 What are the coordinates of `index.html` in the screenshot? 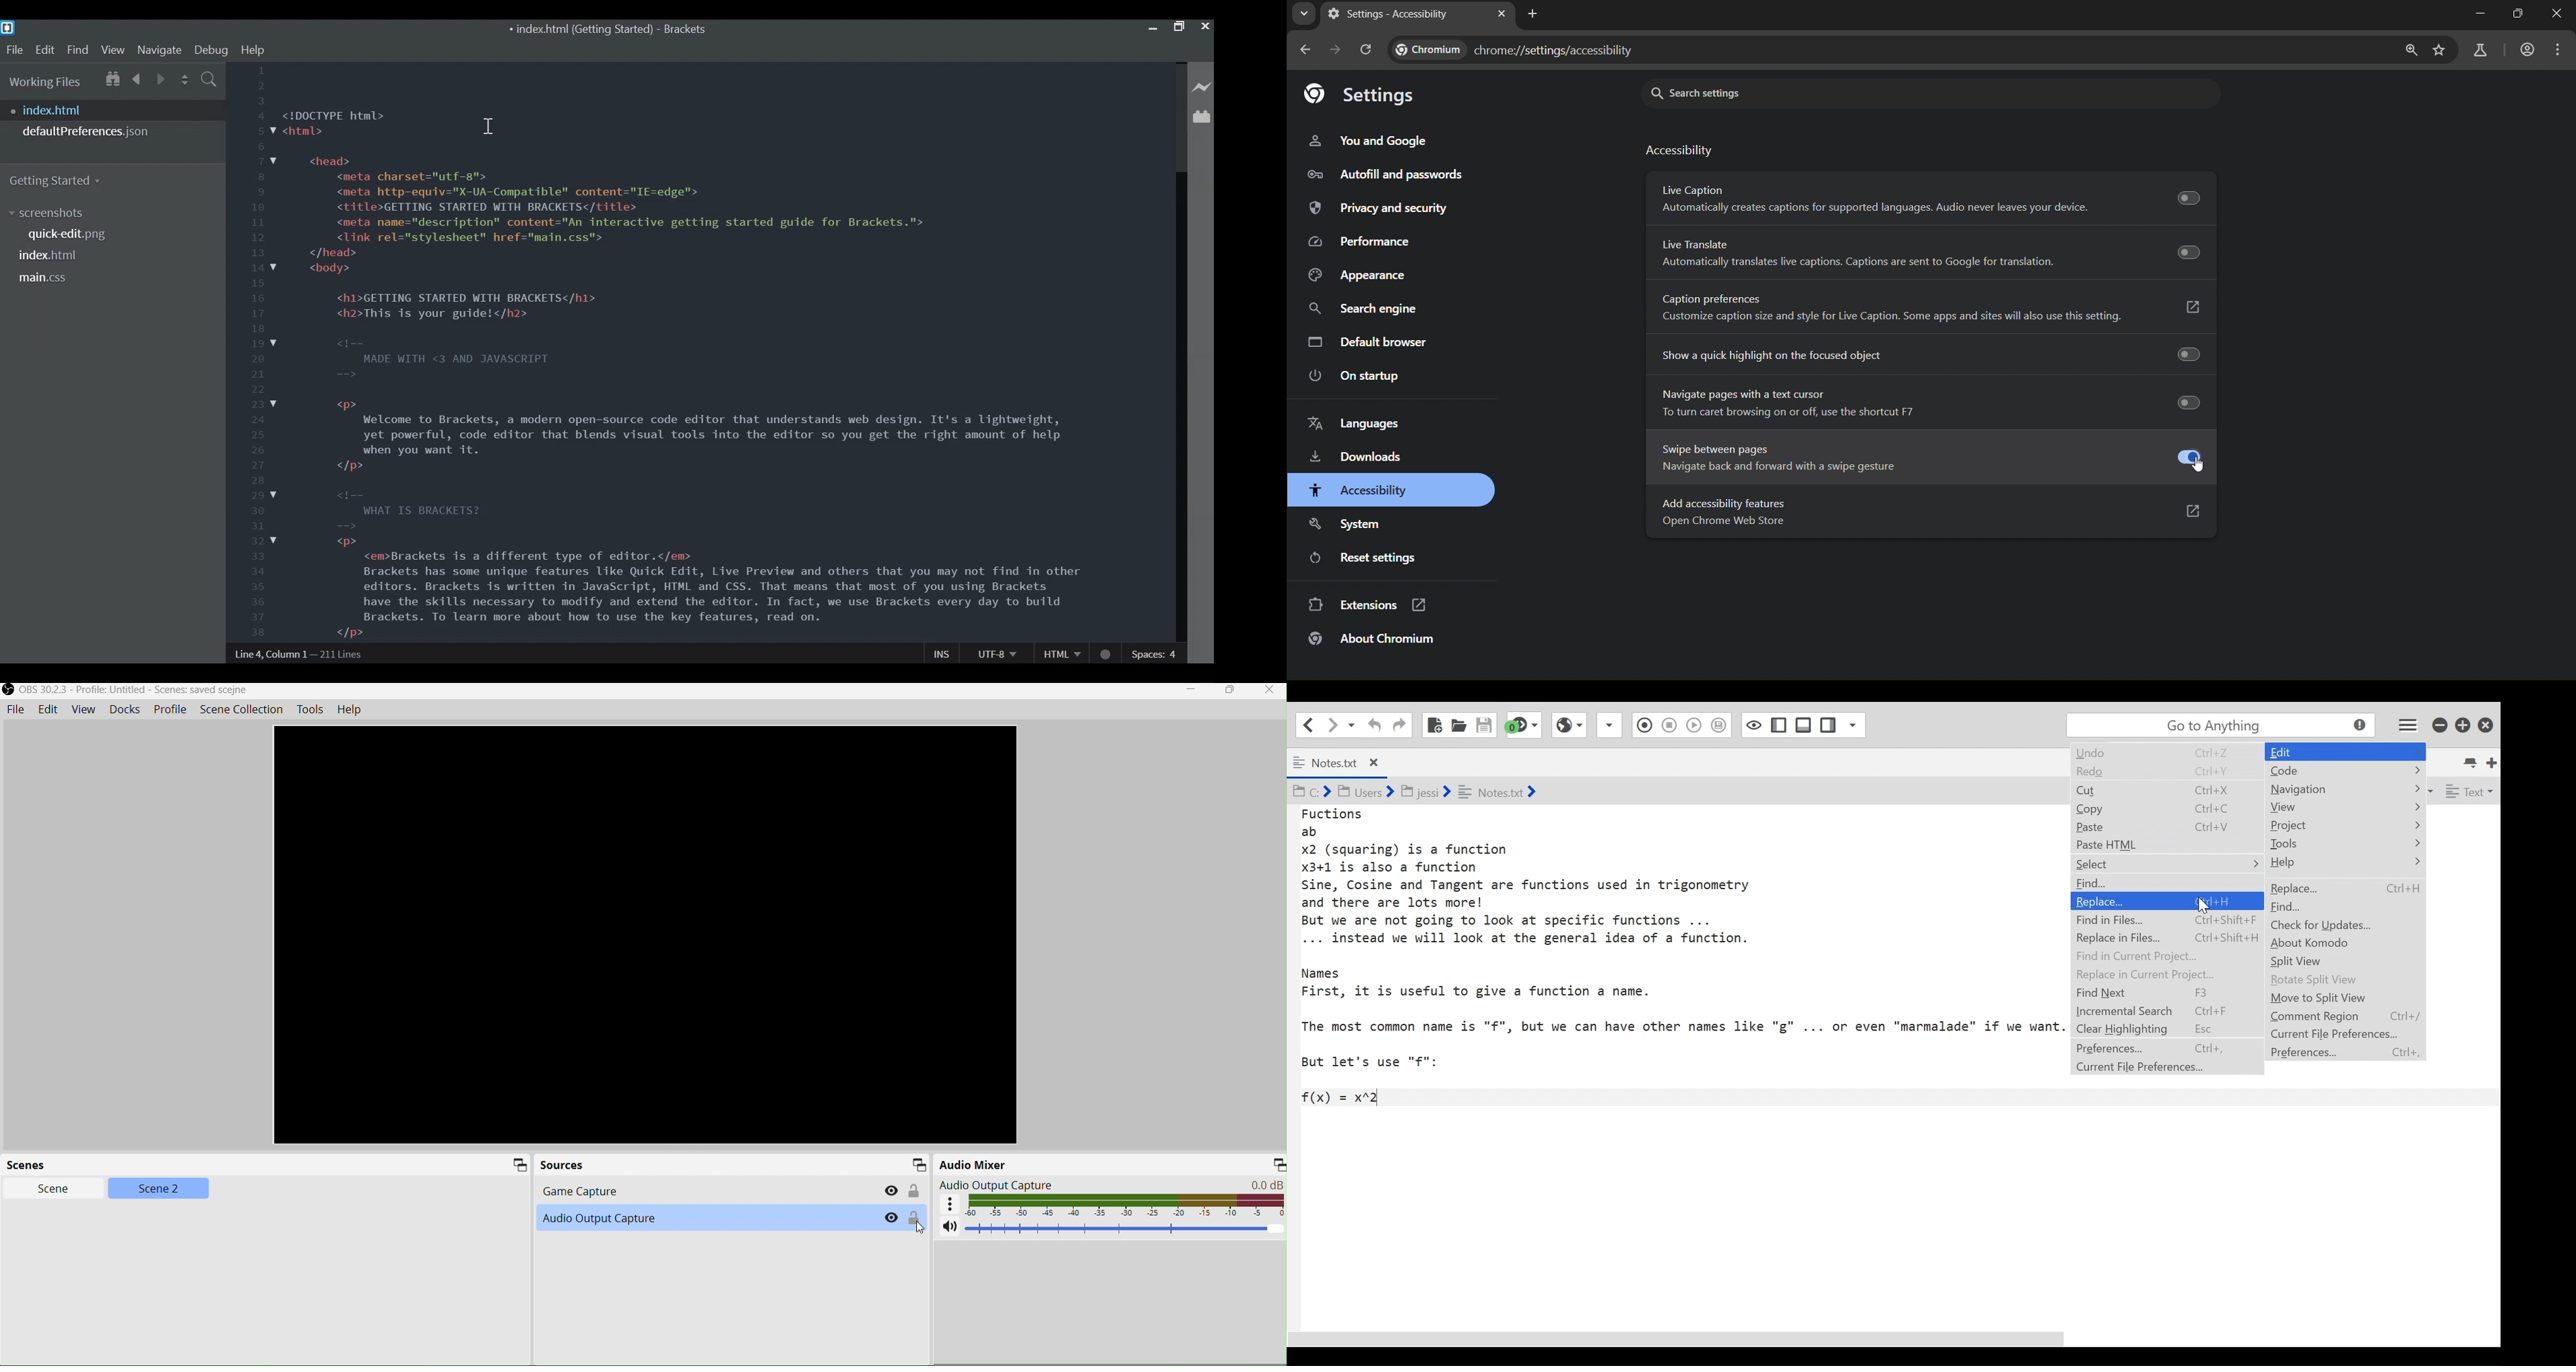 It's located at (116, 110).